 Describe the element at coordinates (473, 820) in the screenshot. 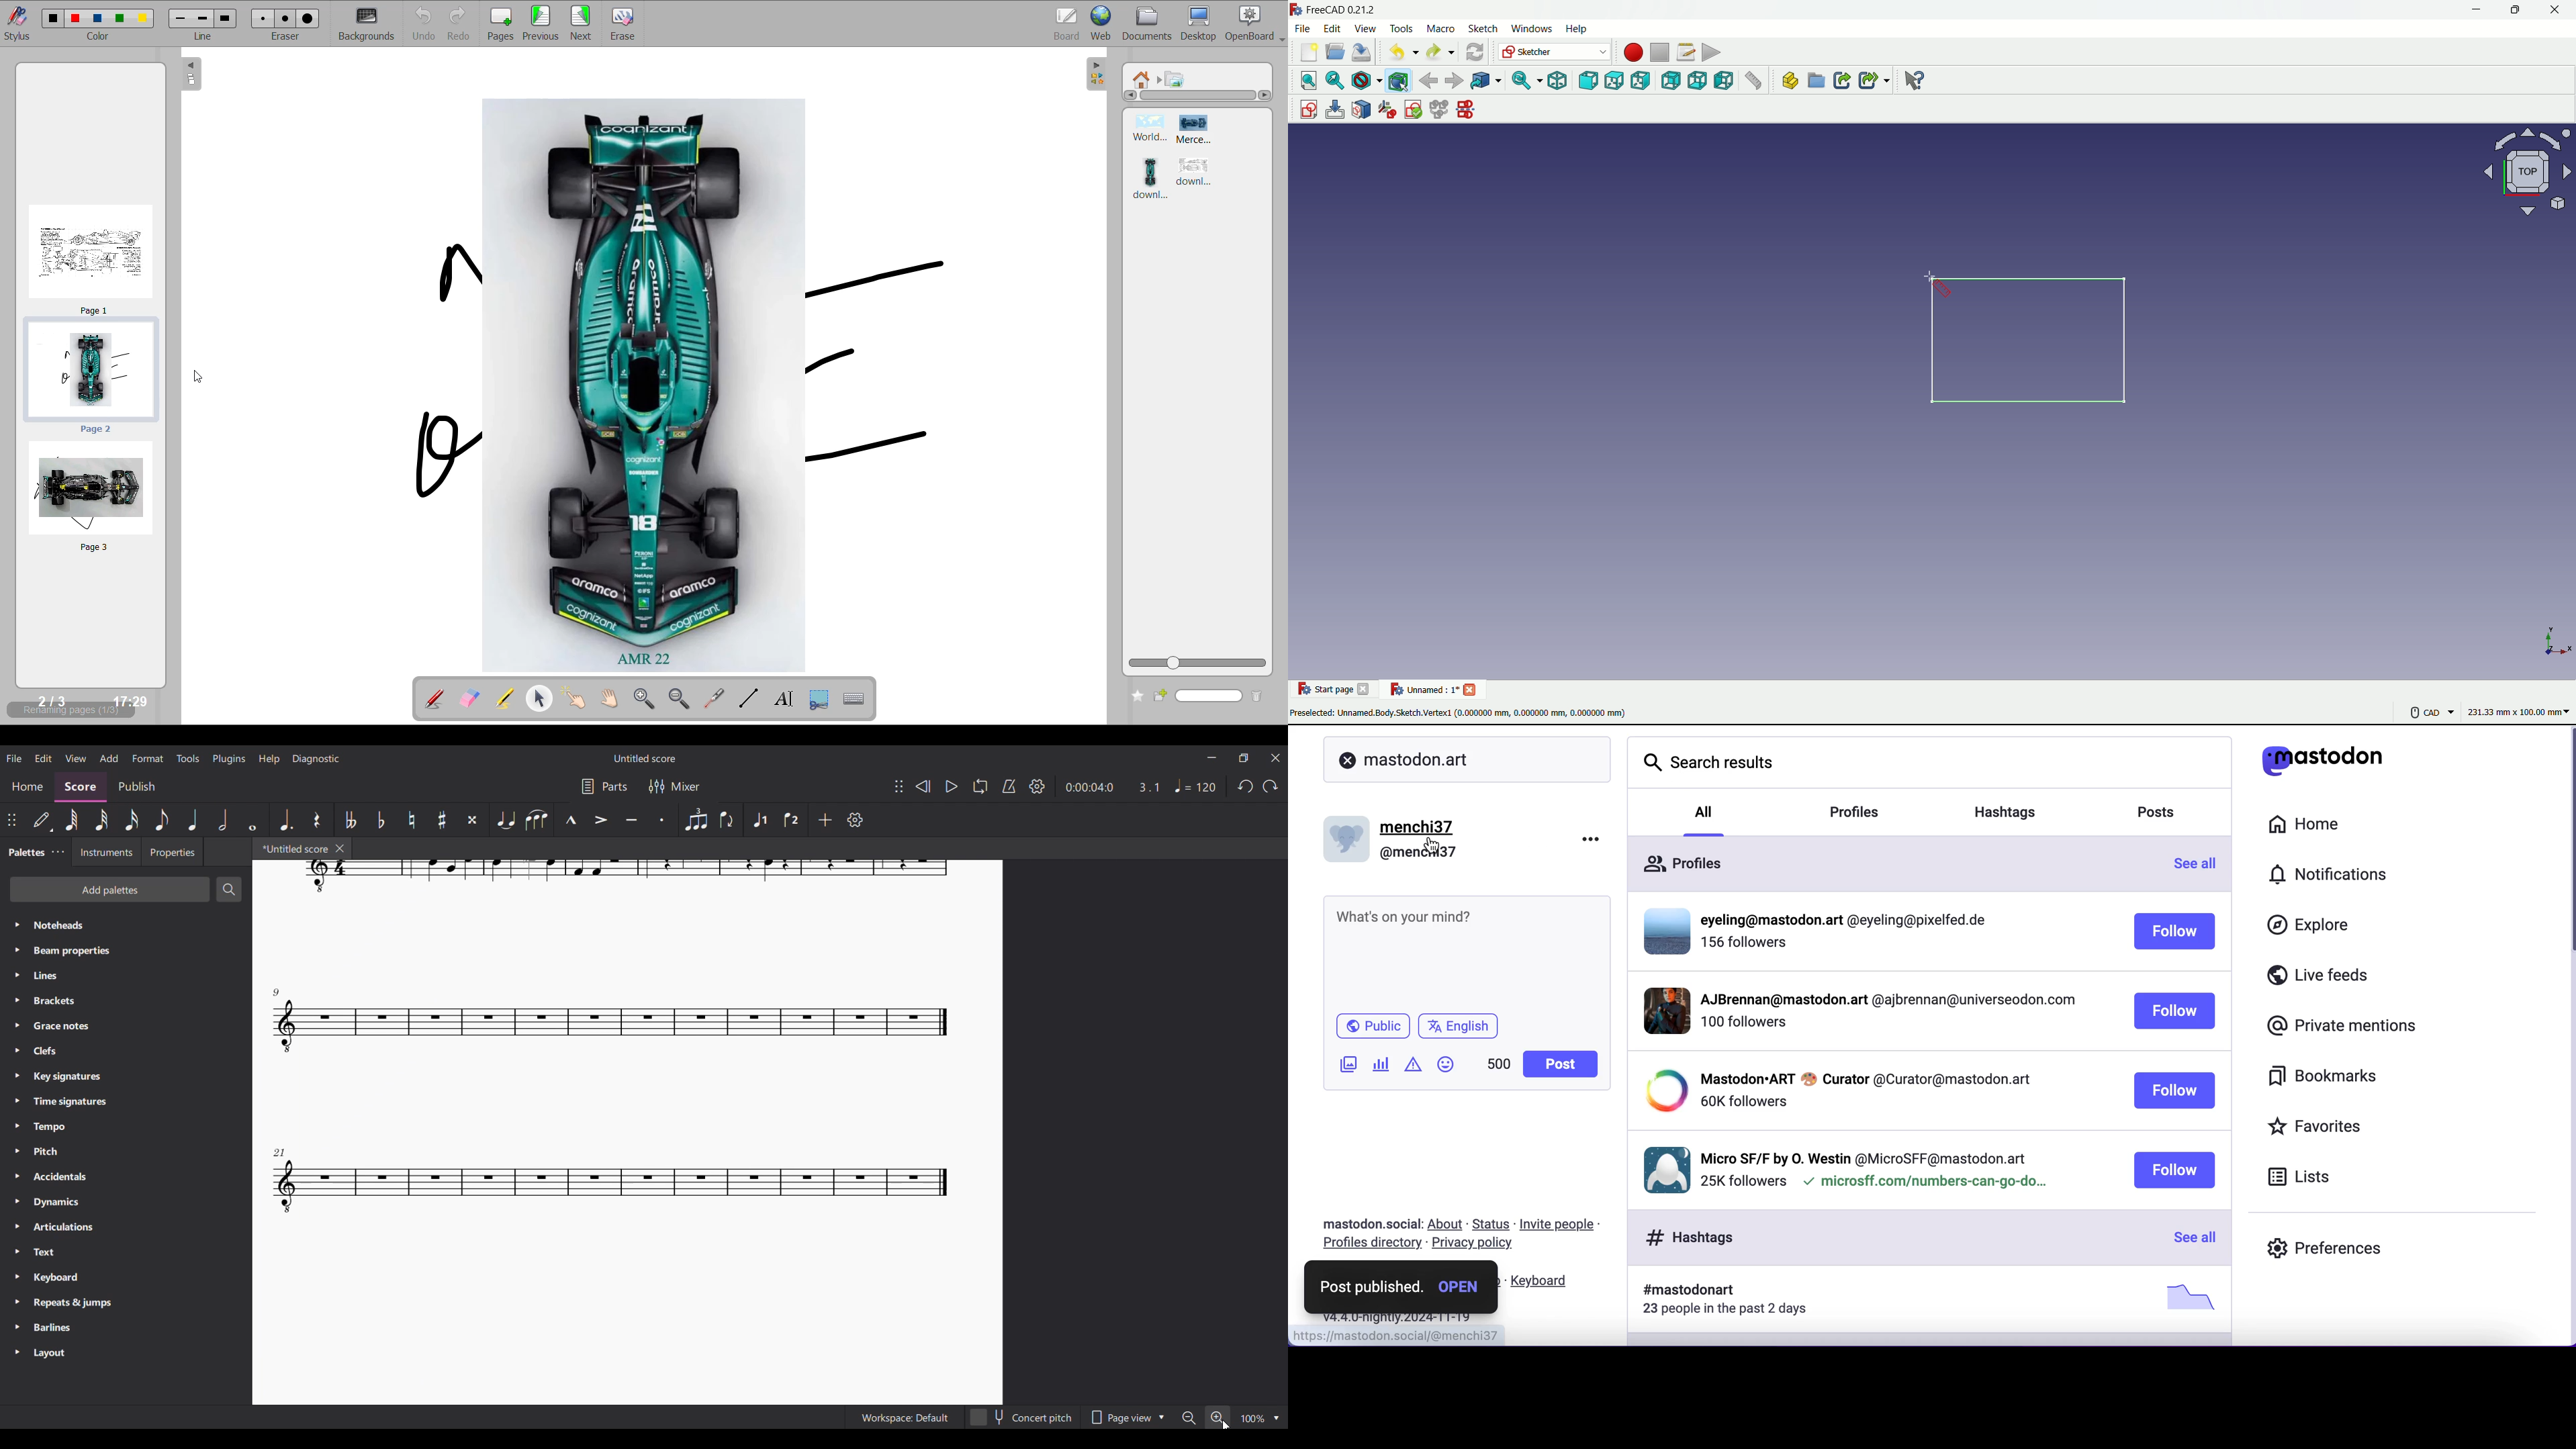

I see `Toggle double sharp` at that location.